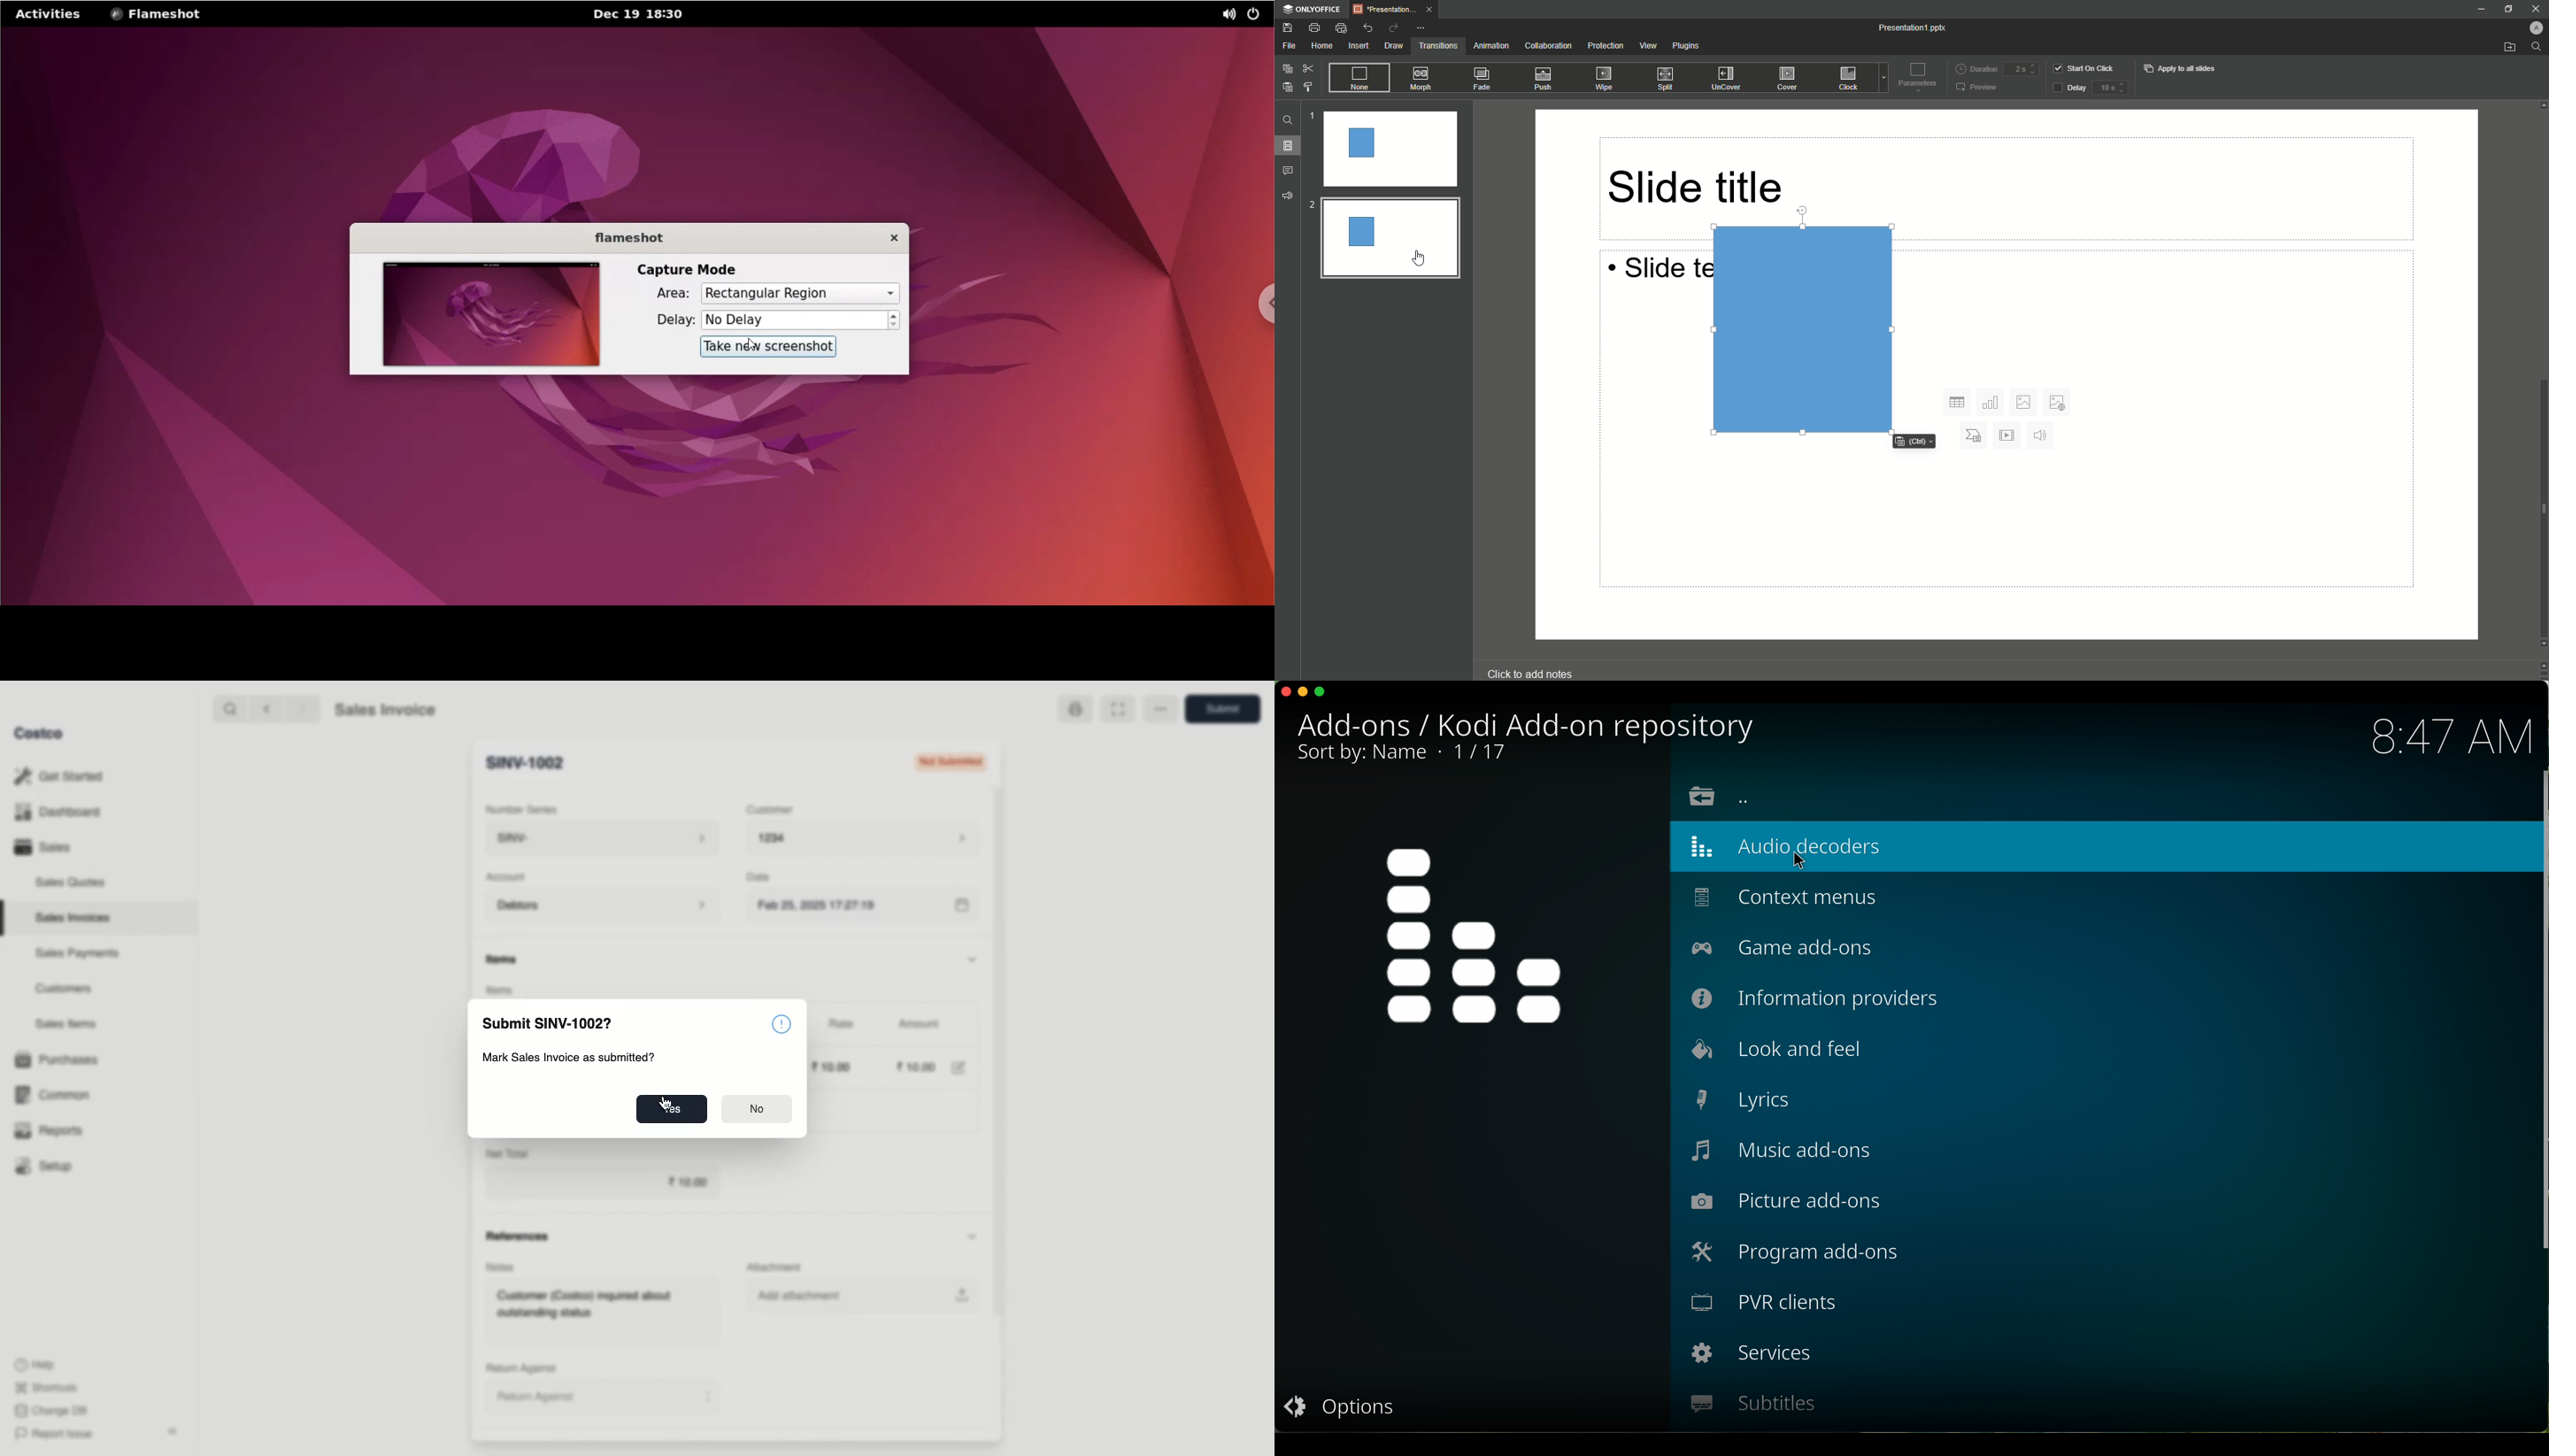 Image resolution: width=2576 pixels, height=1456 pixels. What do you see at coordinates (226, 710) in the screenshot?
I see `Search` at bounding box center [226, 710].